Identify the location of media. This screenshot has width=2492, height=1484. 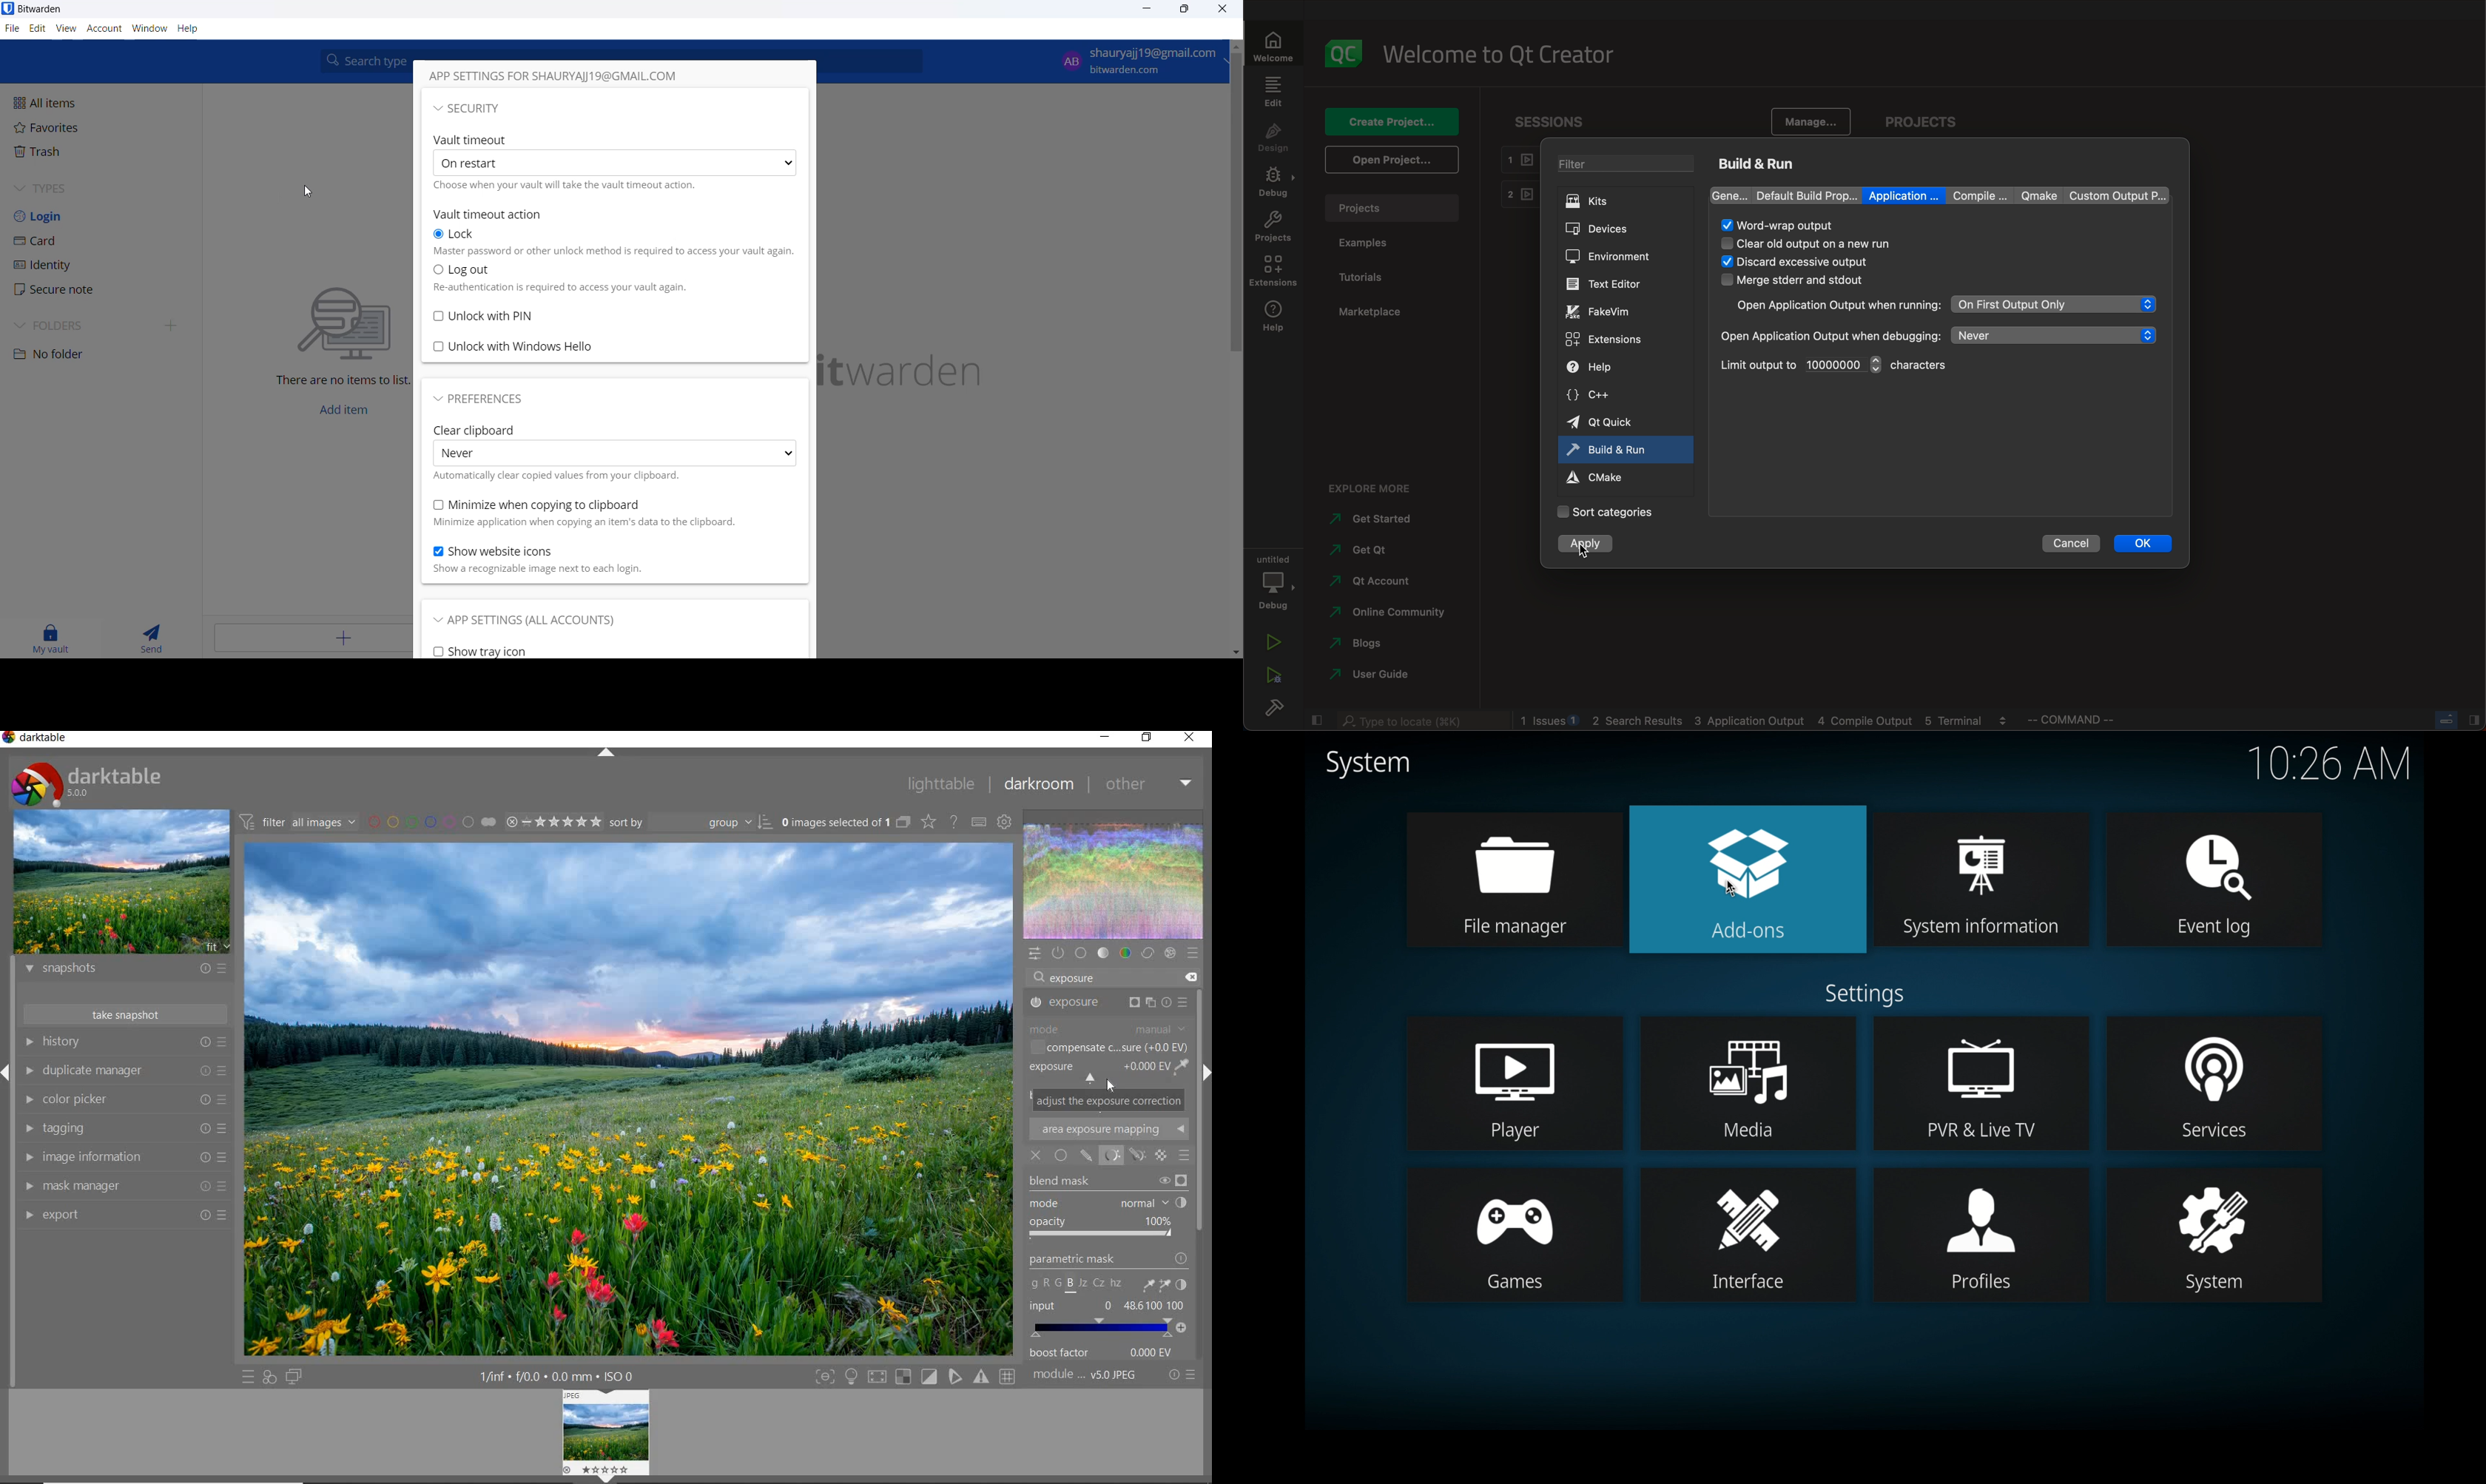
(1749, 1082).